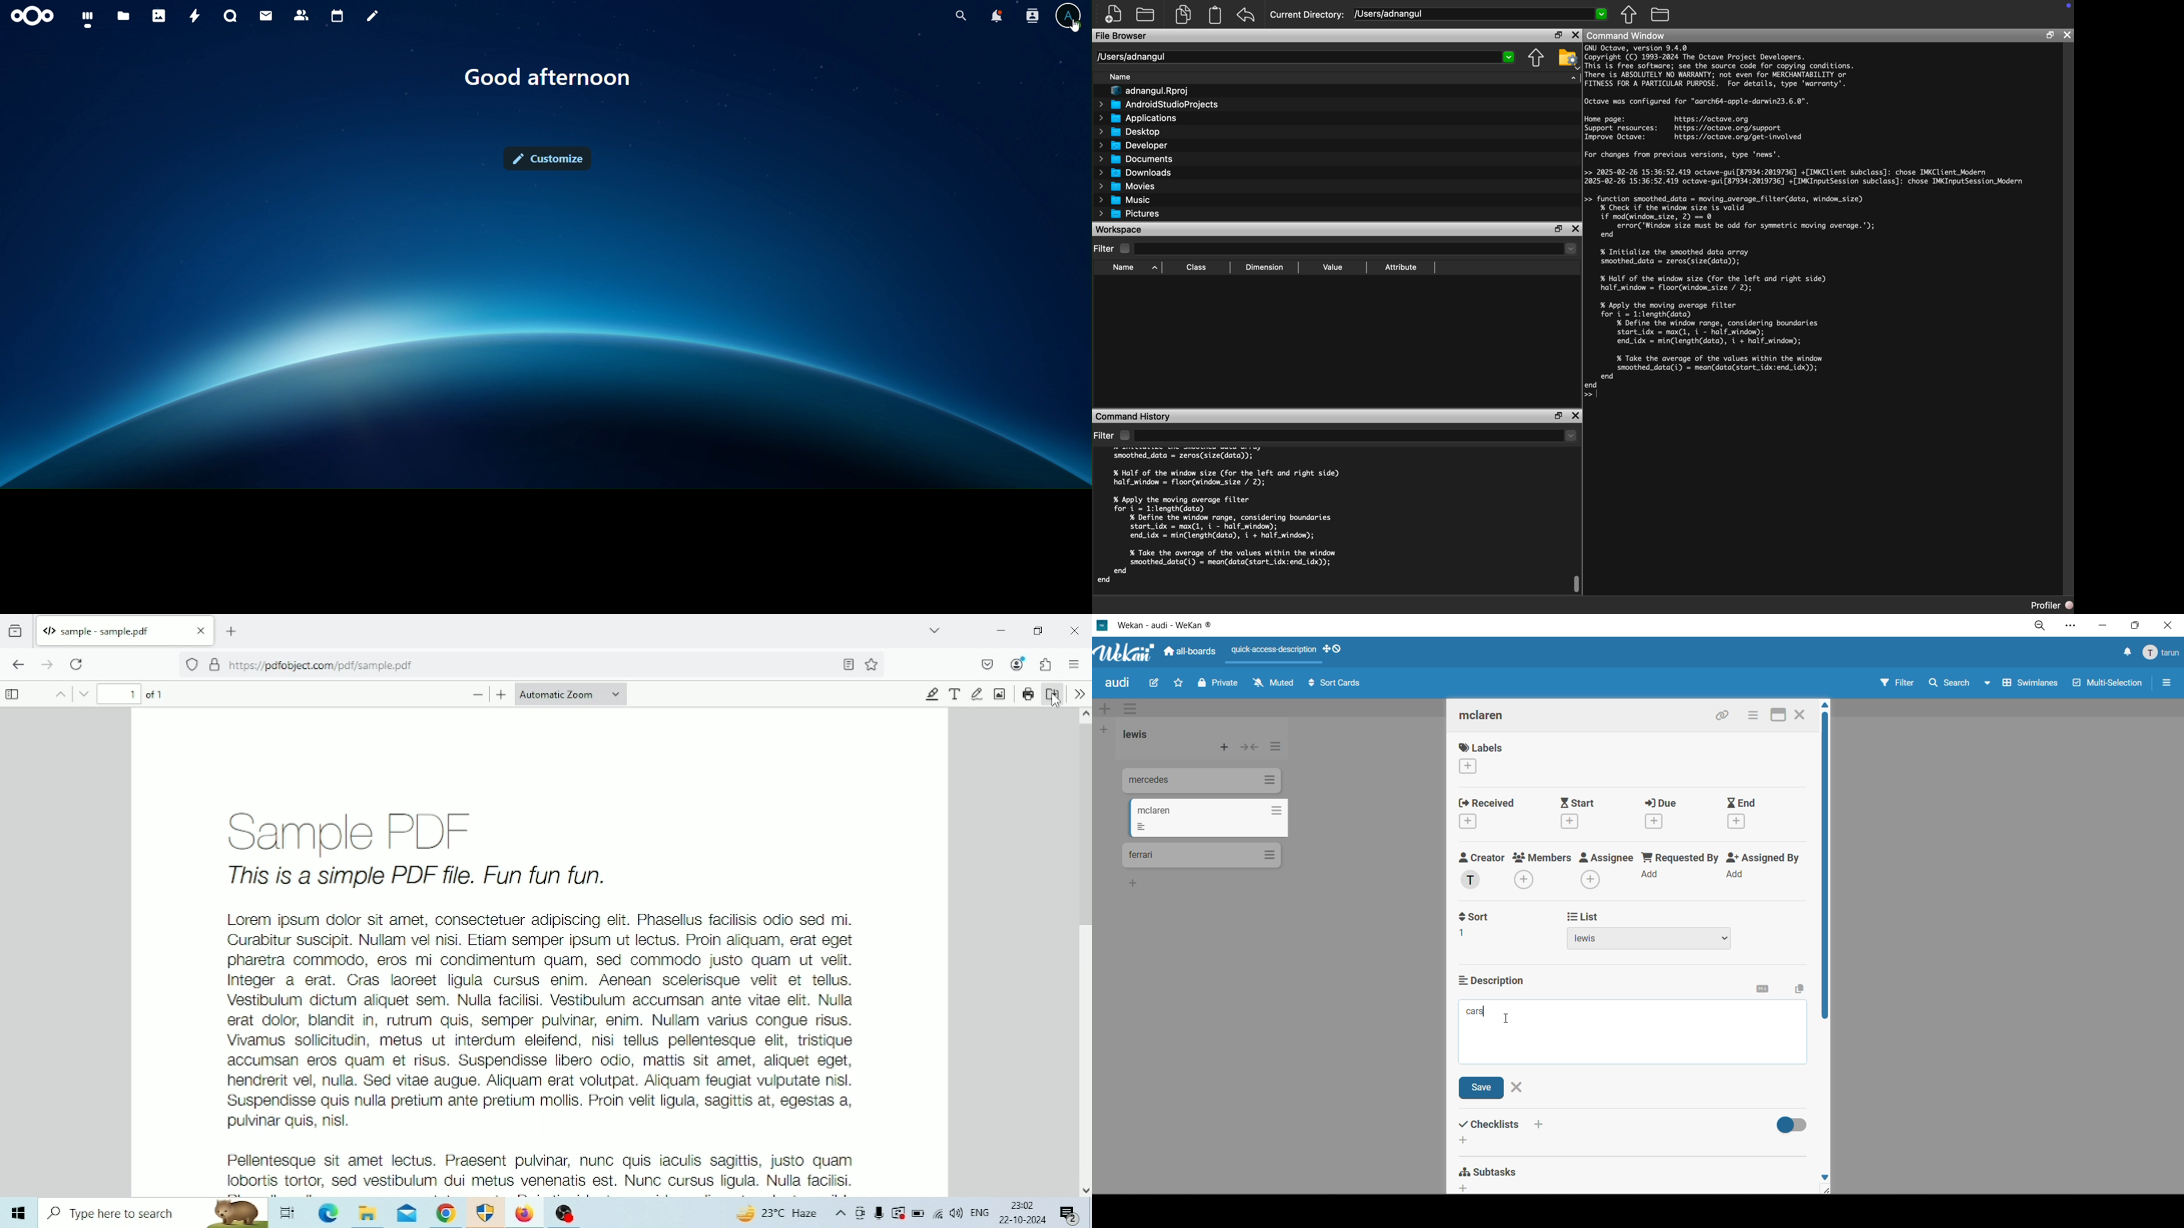 The height and width of the screenshot is (1232, 2184). What do you see at coordinates (32, 16) in the screenshot?
I see `icon` at bounding box center [32, 16].